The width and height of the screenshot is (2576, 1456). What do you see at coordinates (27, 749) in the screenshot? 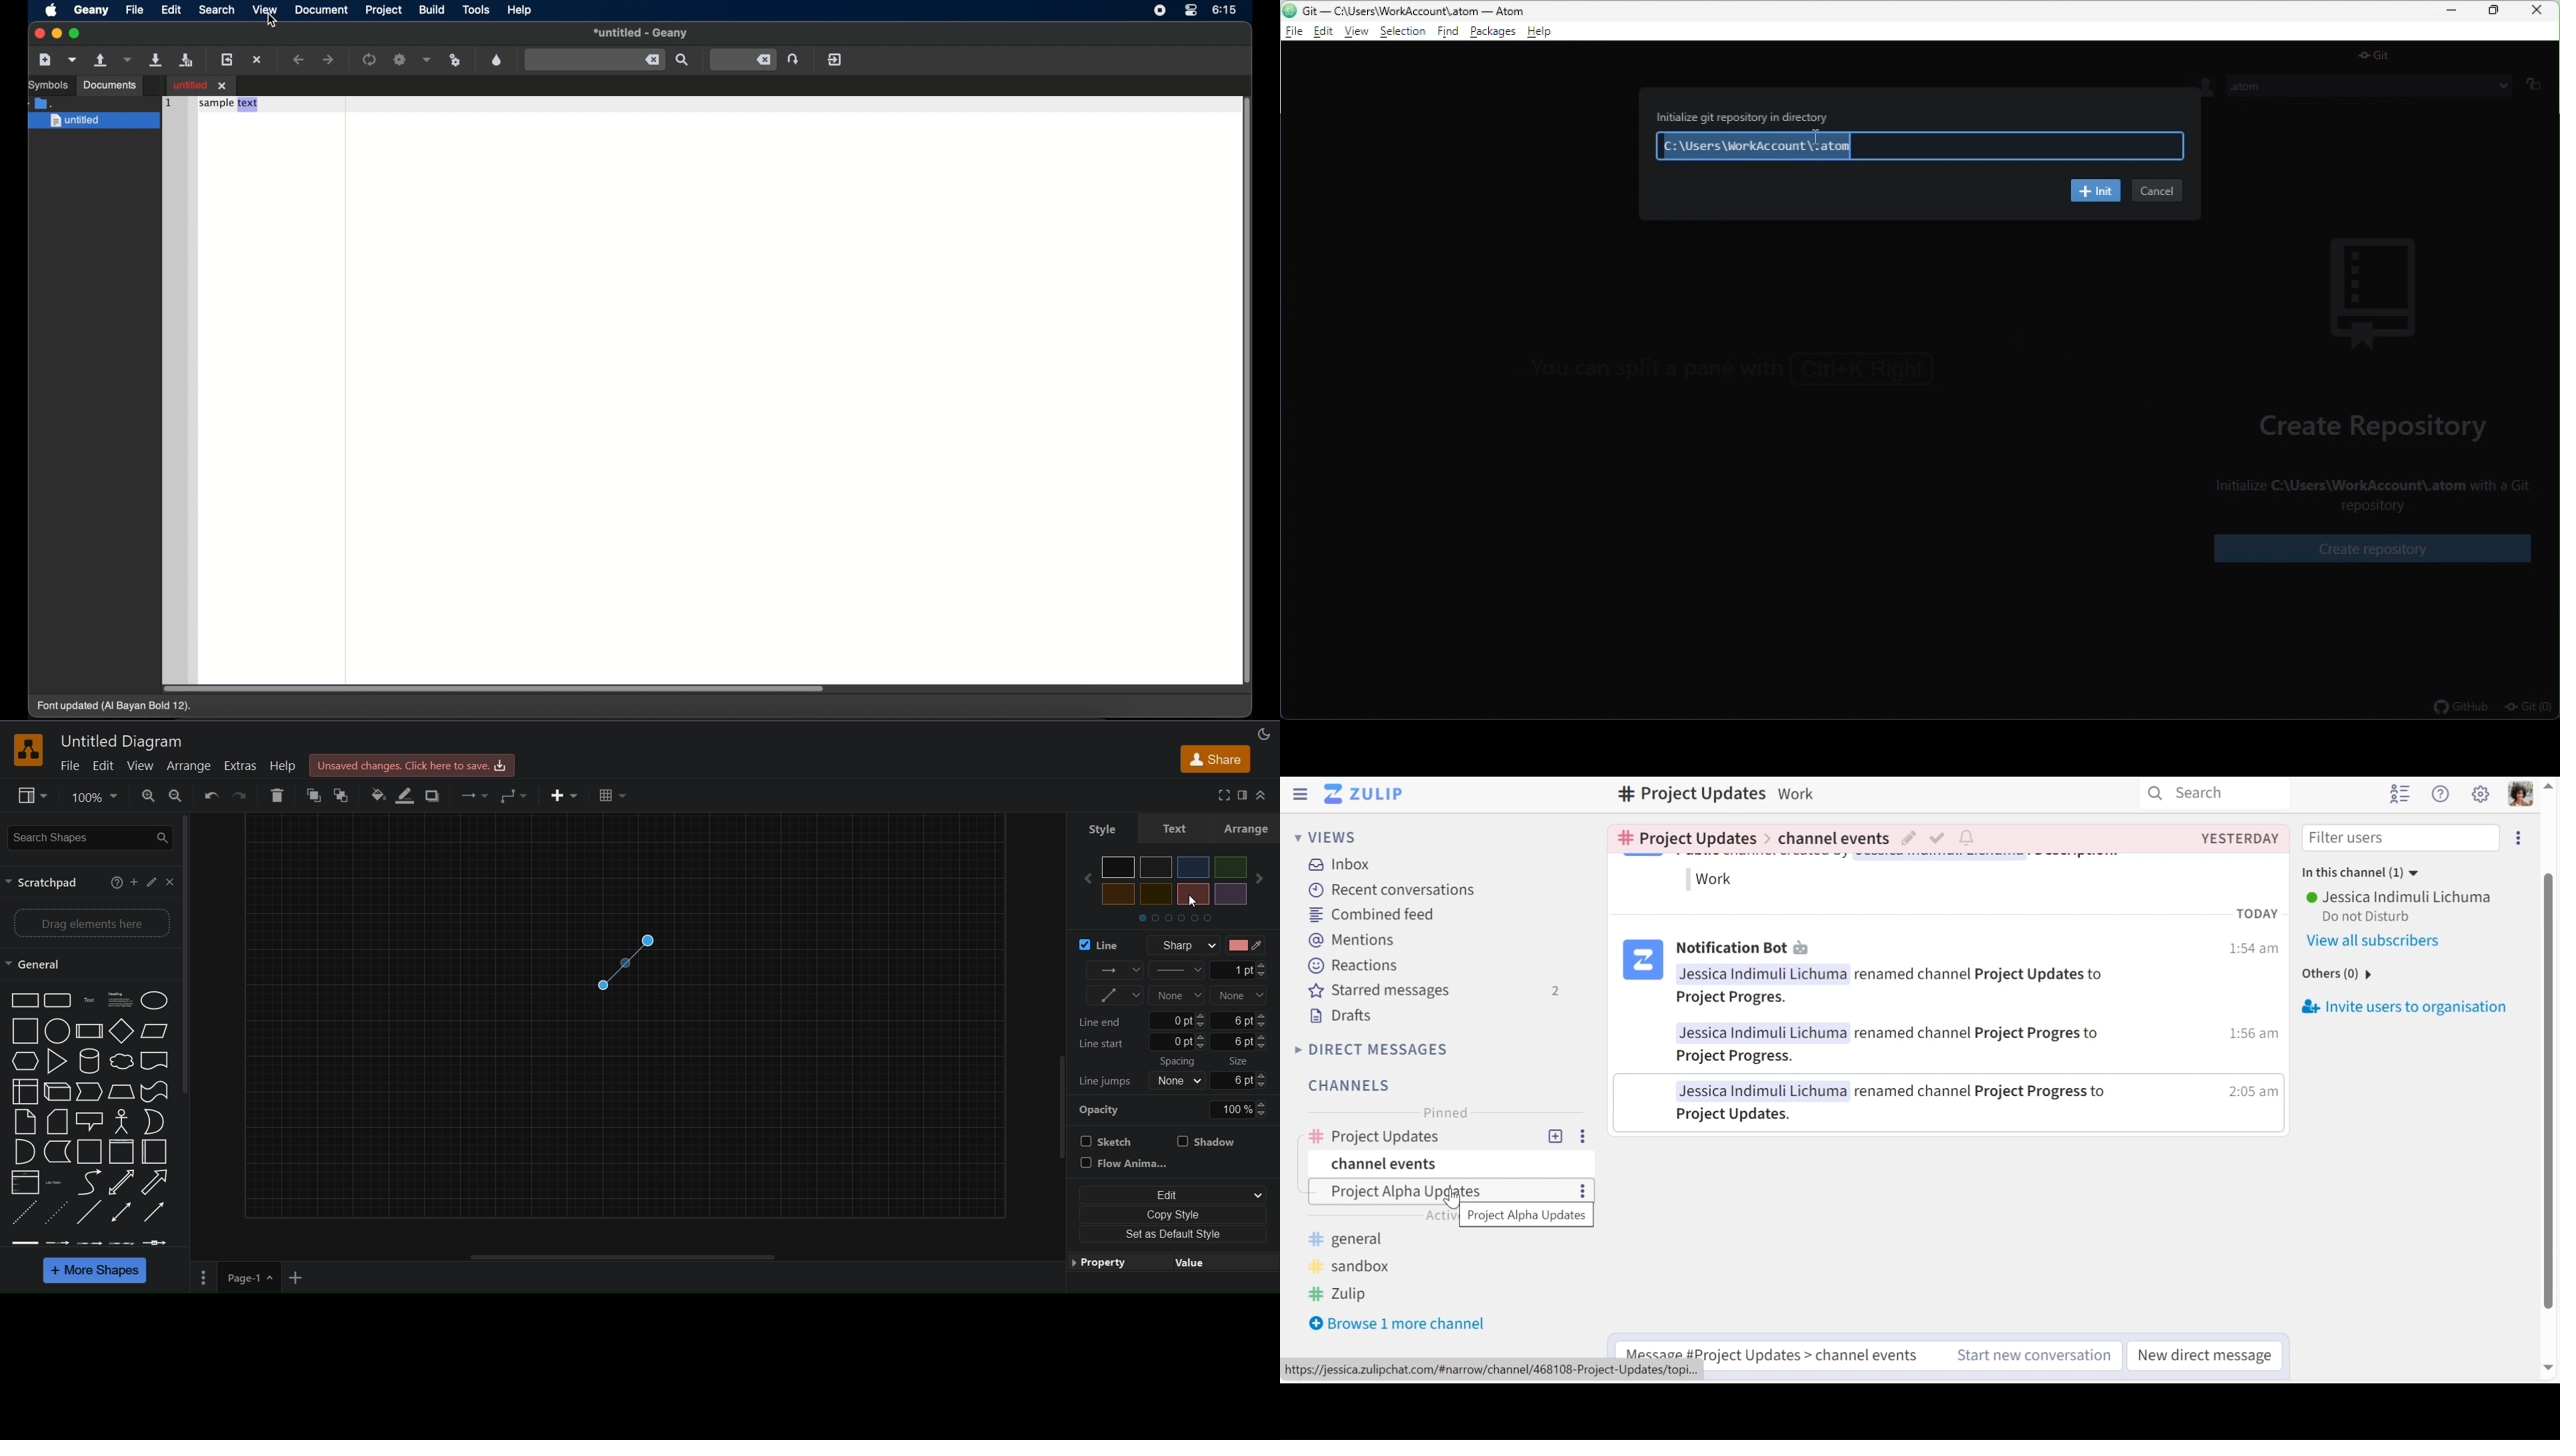
I see `logo` at bounding box center [27, 749].